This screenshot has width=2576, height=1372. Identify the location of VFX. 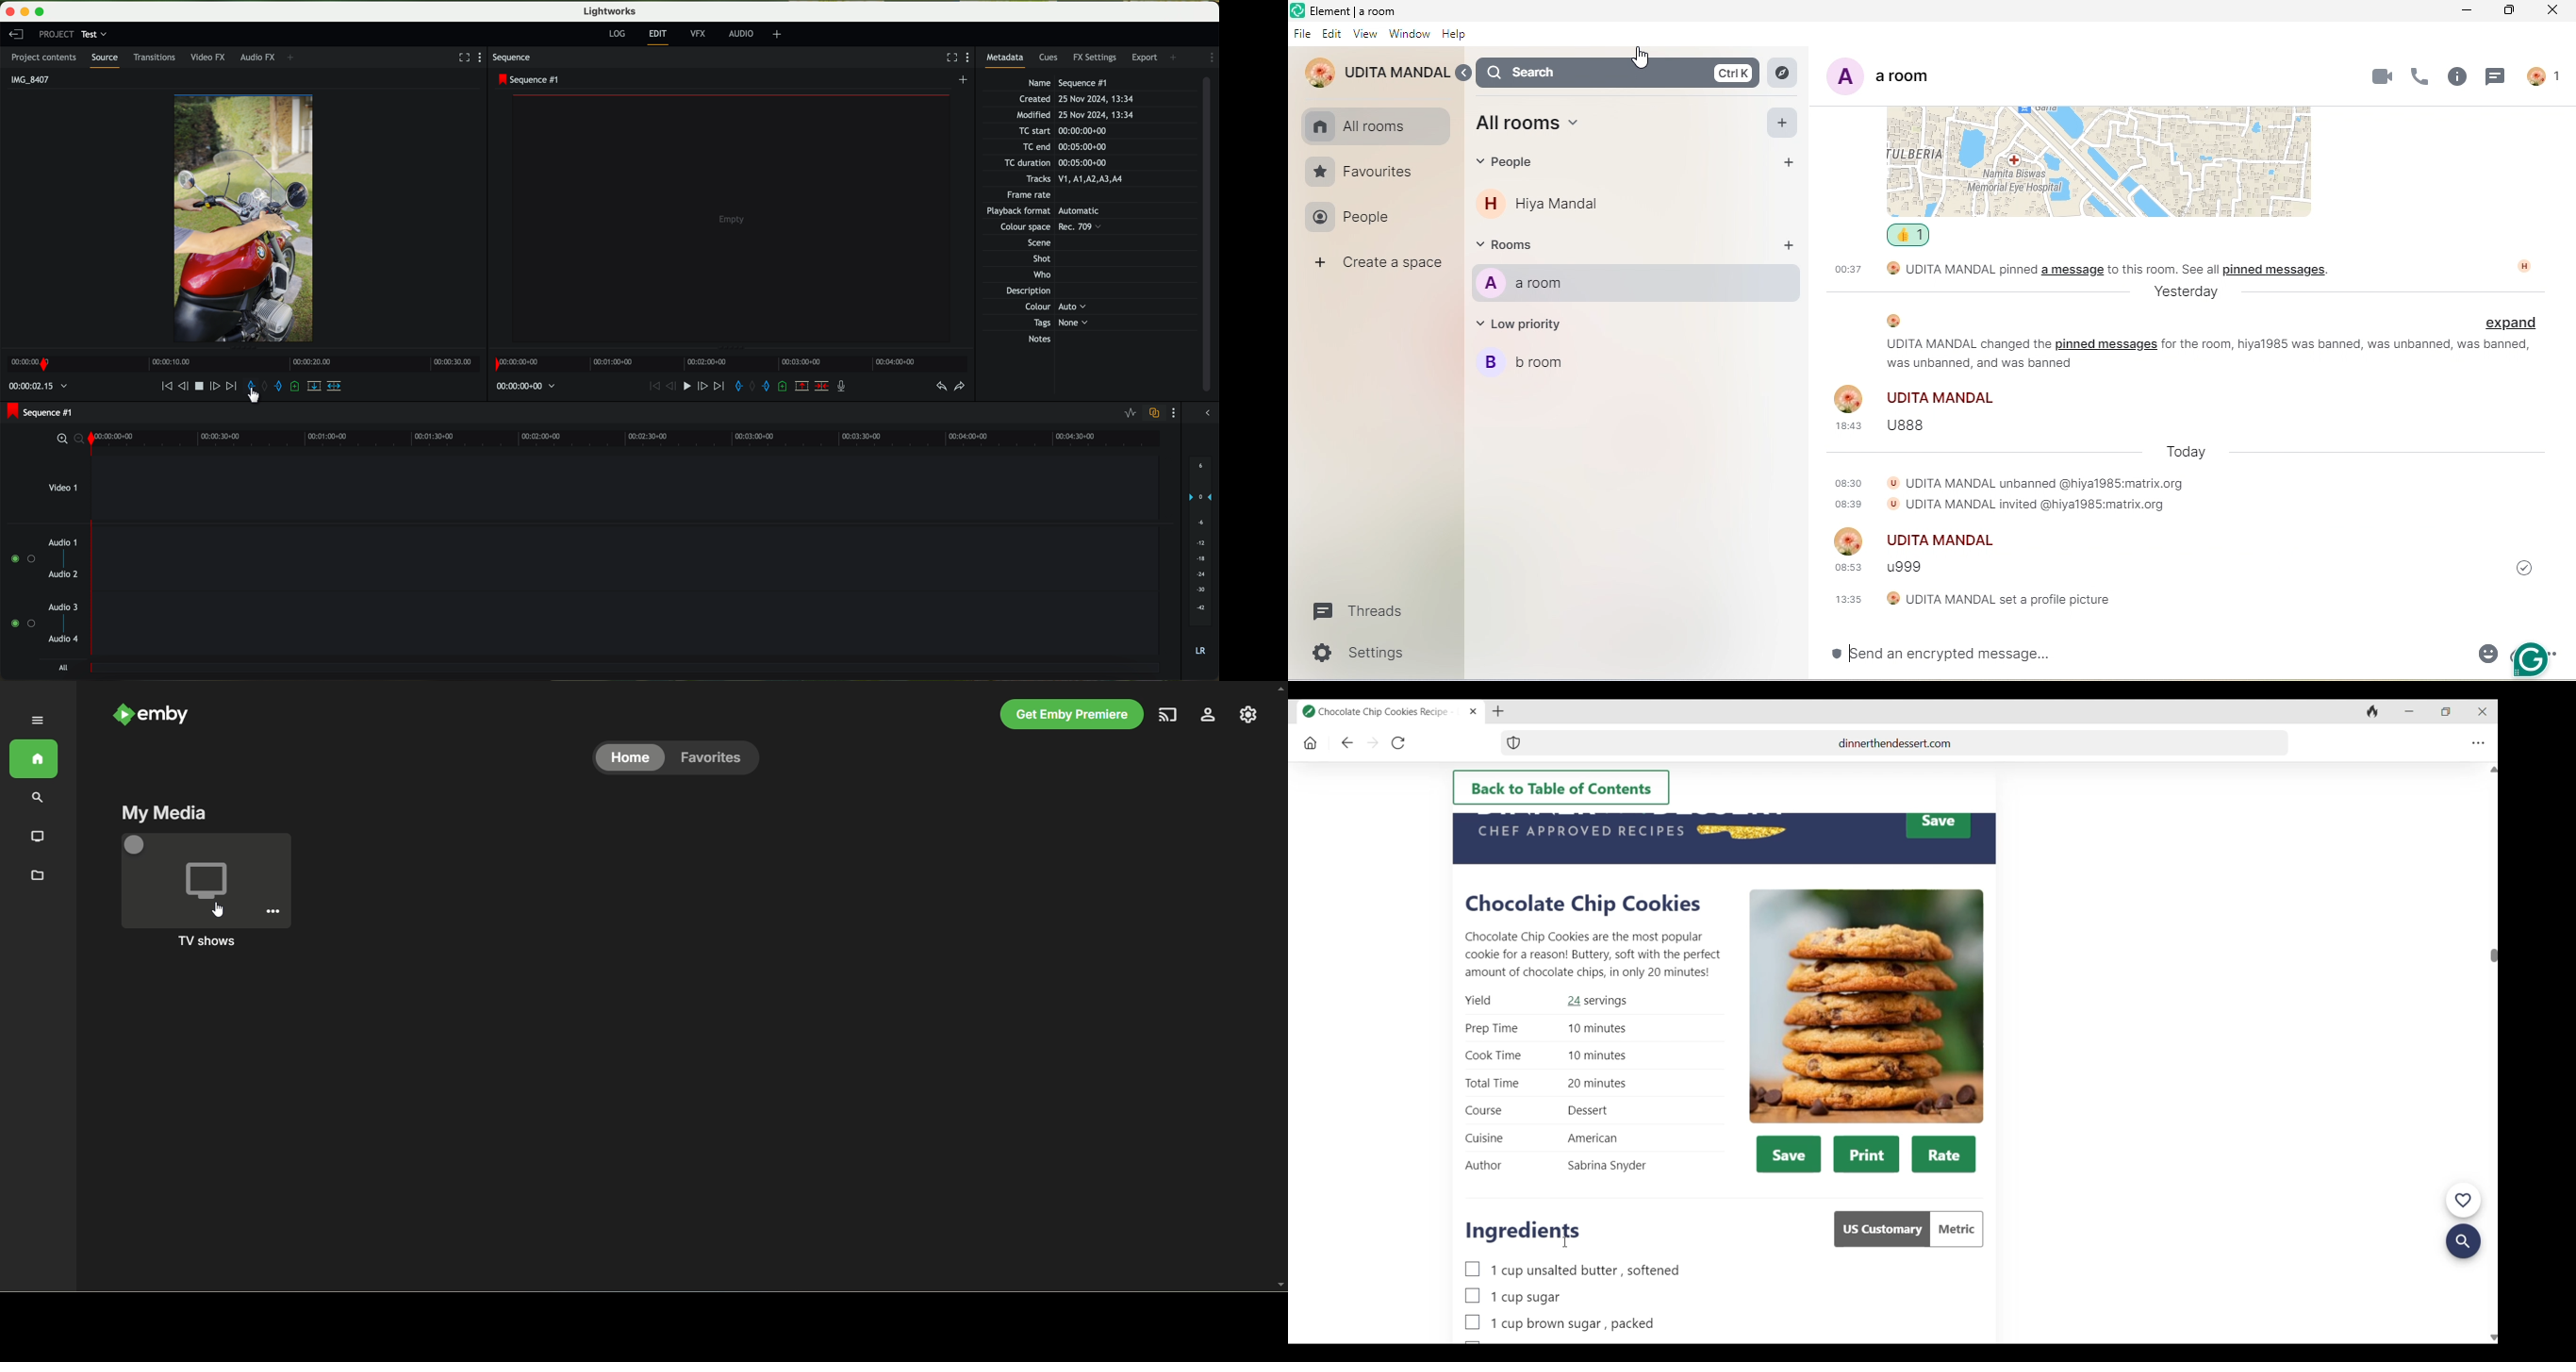
(700, 35).